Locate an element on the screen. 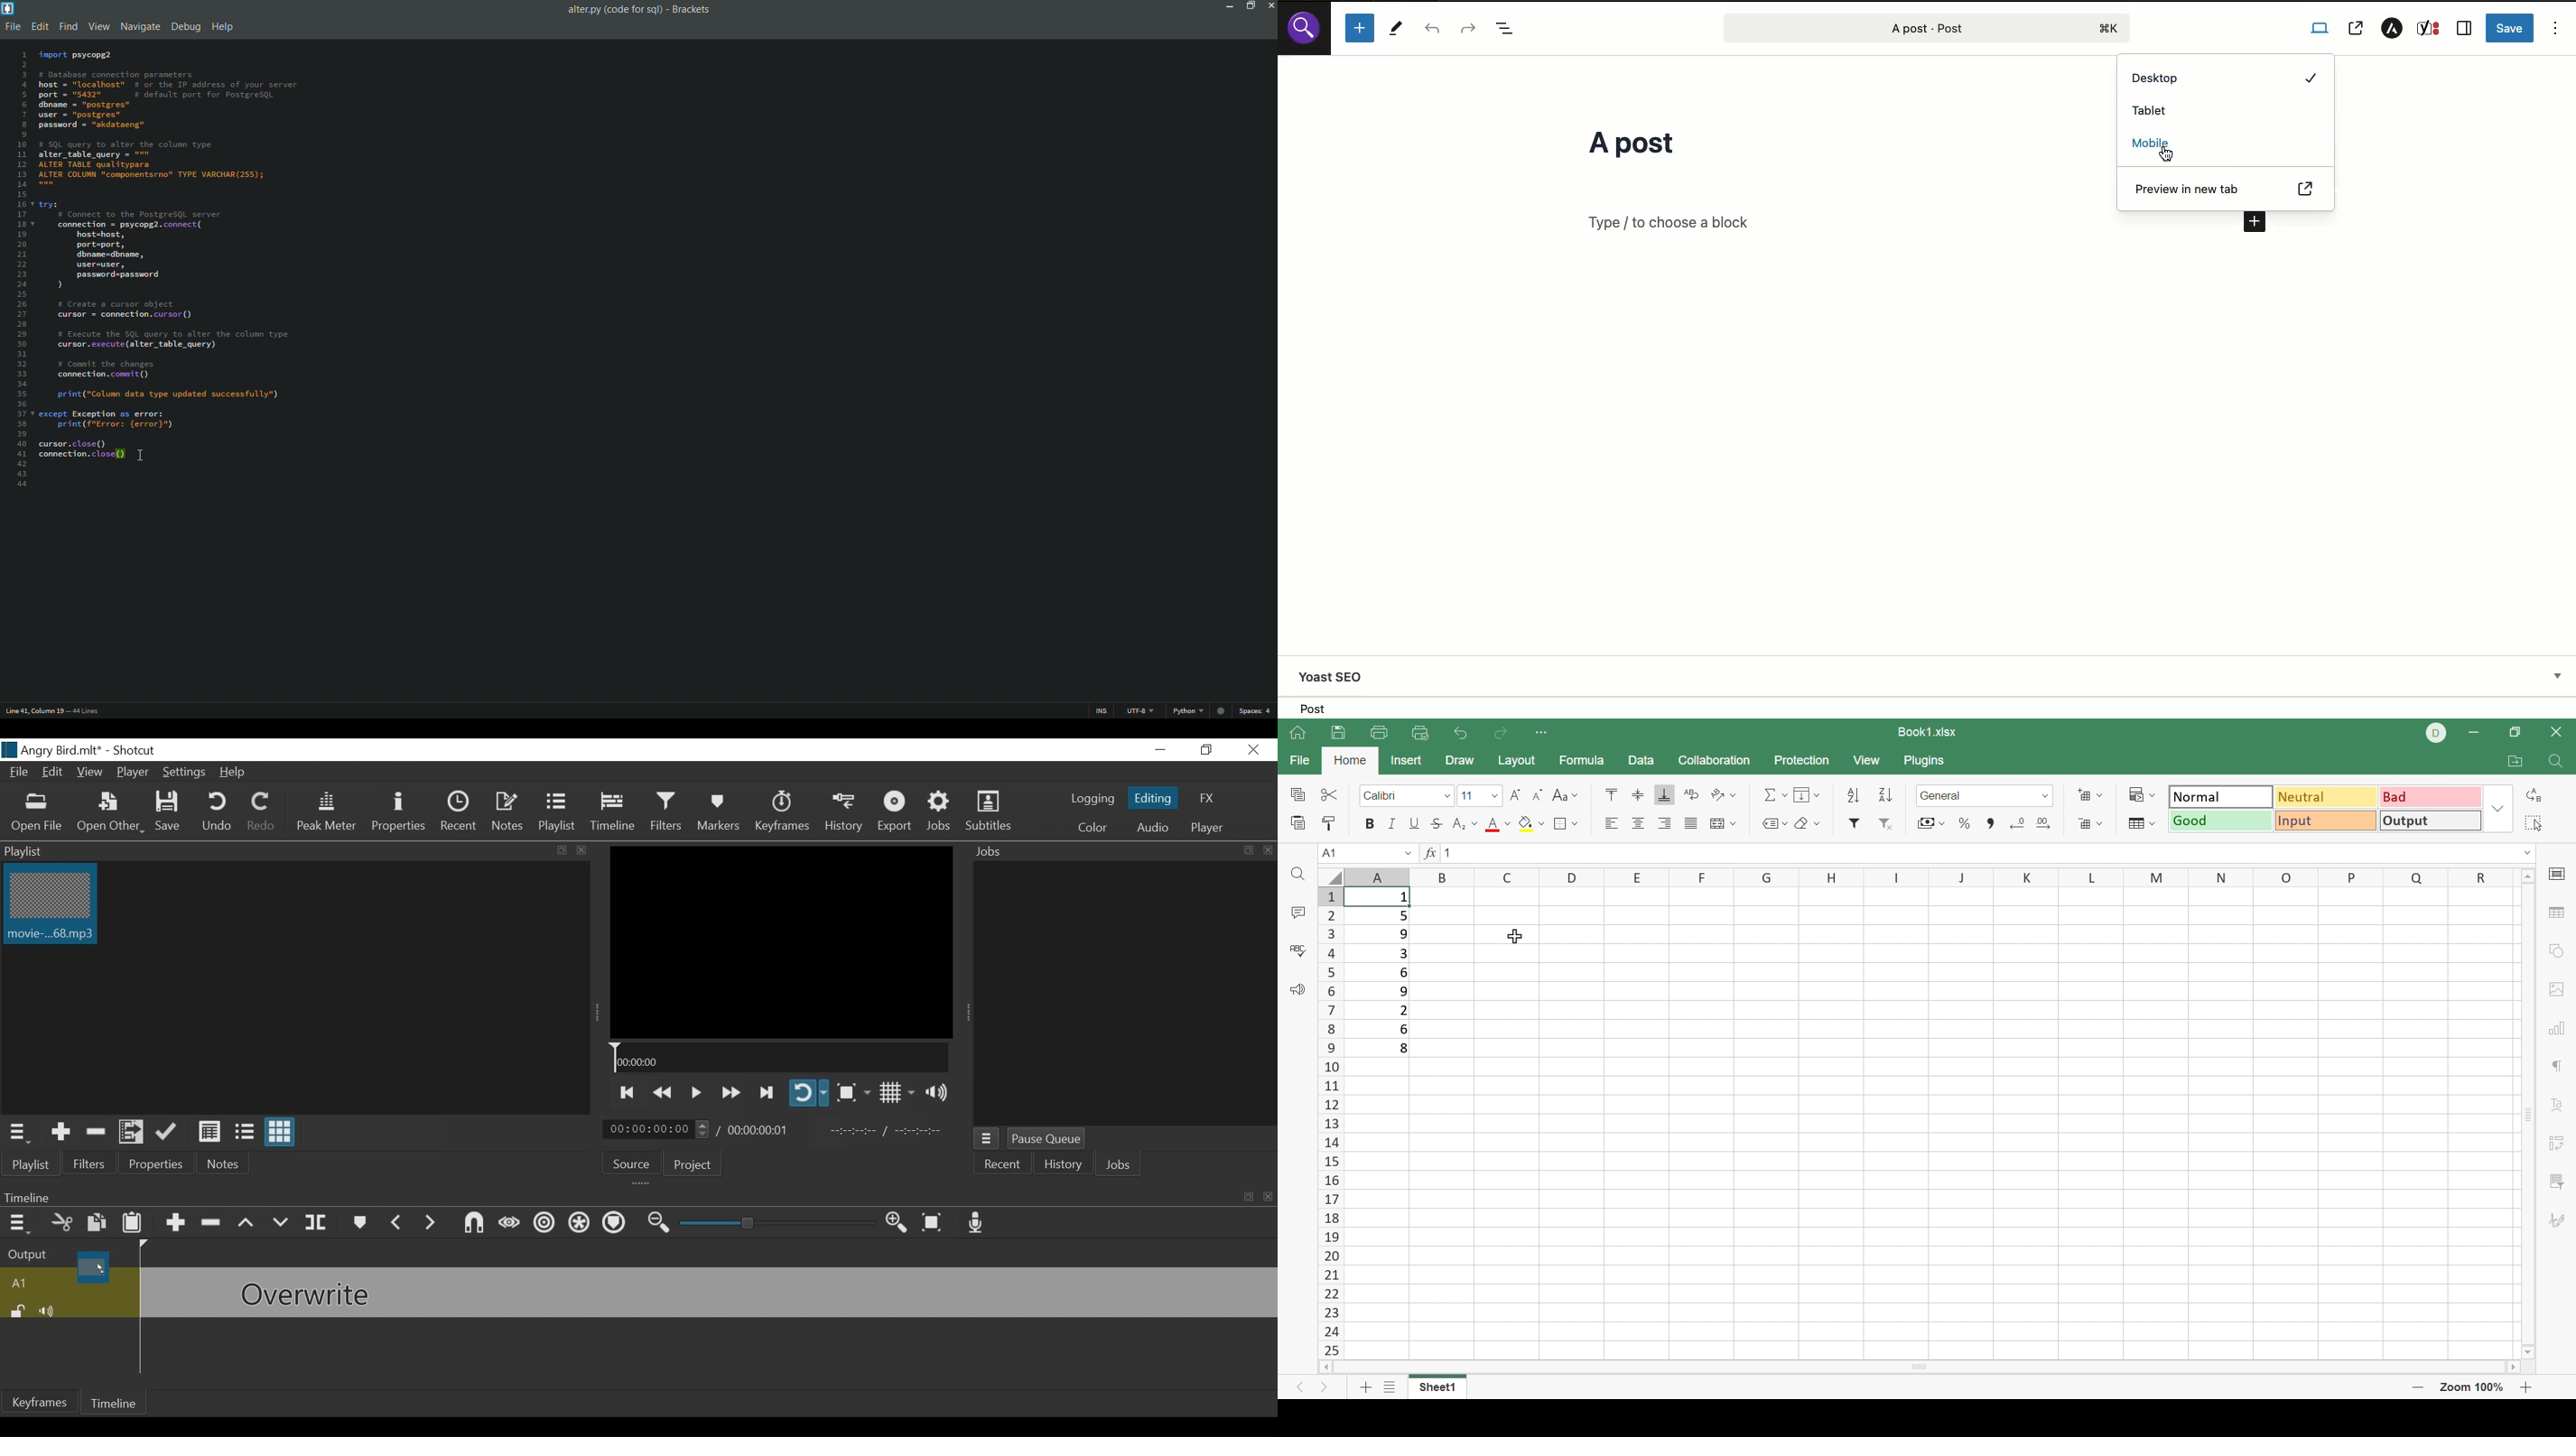  ins is located at coordinates (1101, 713).